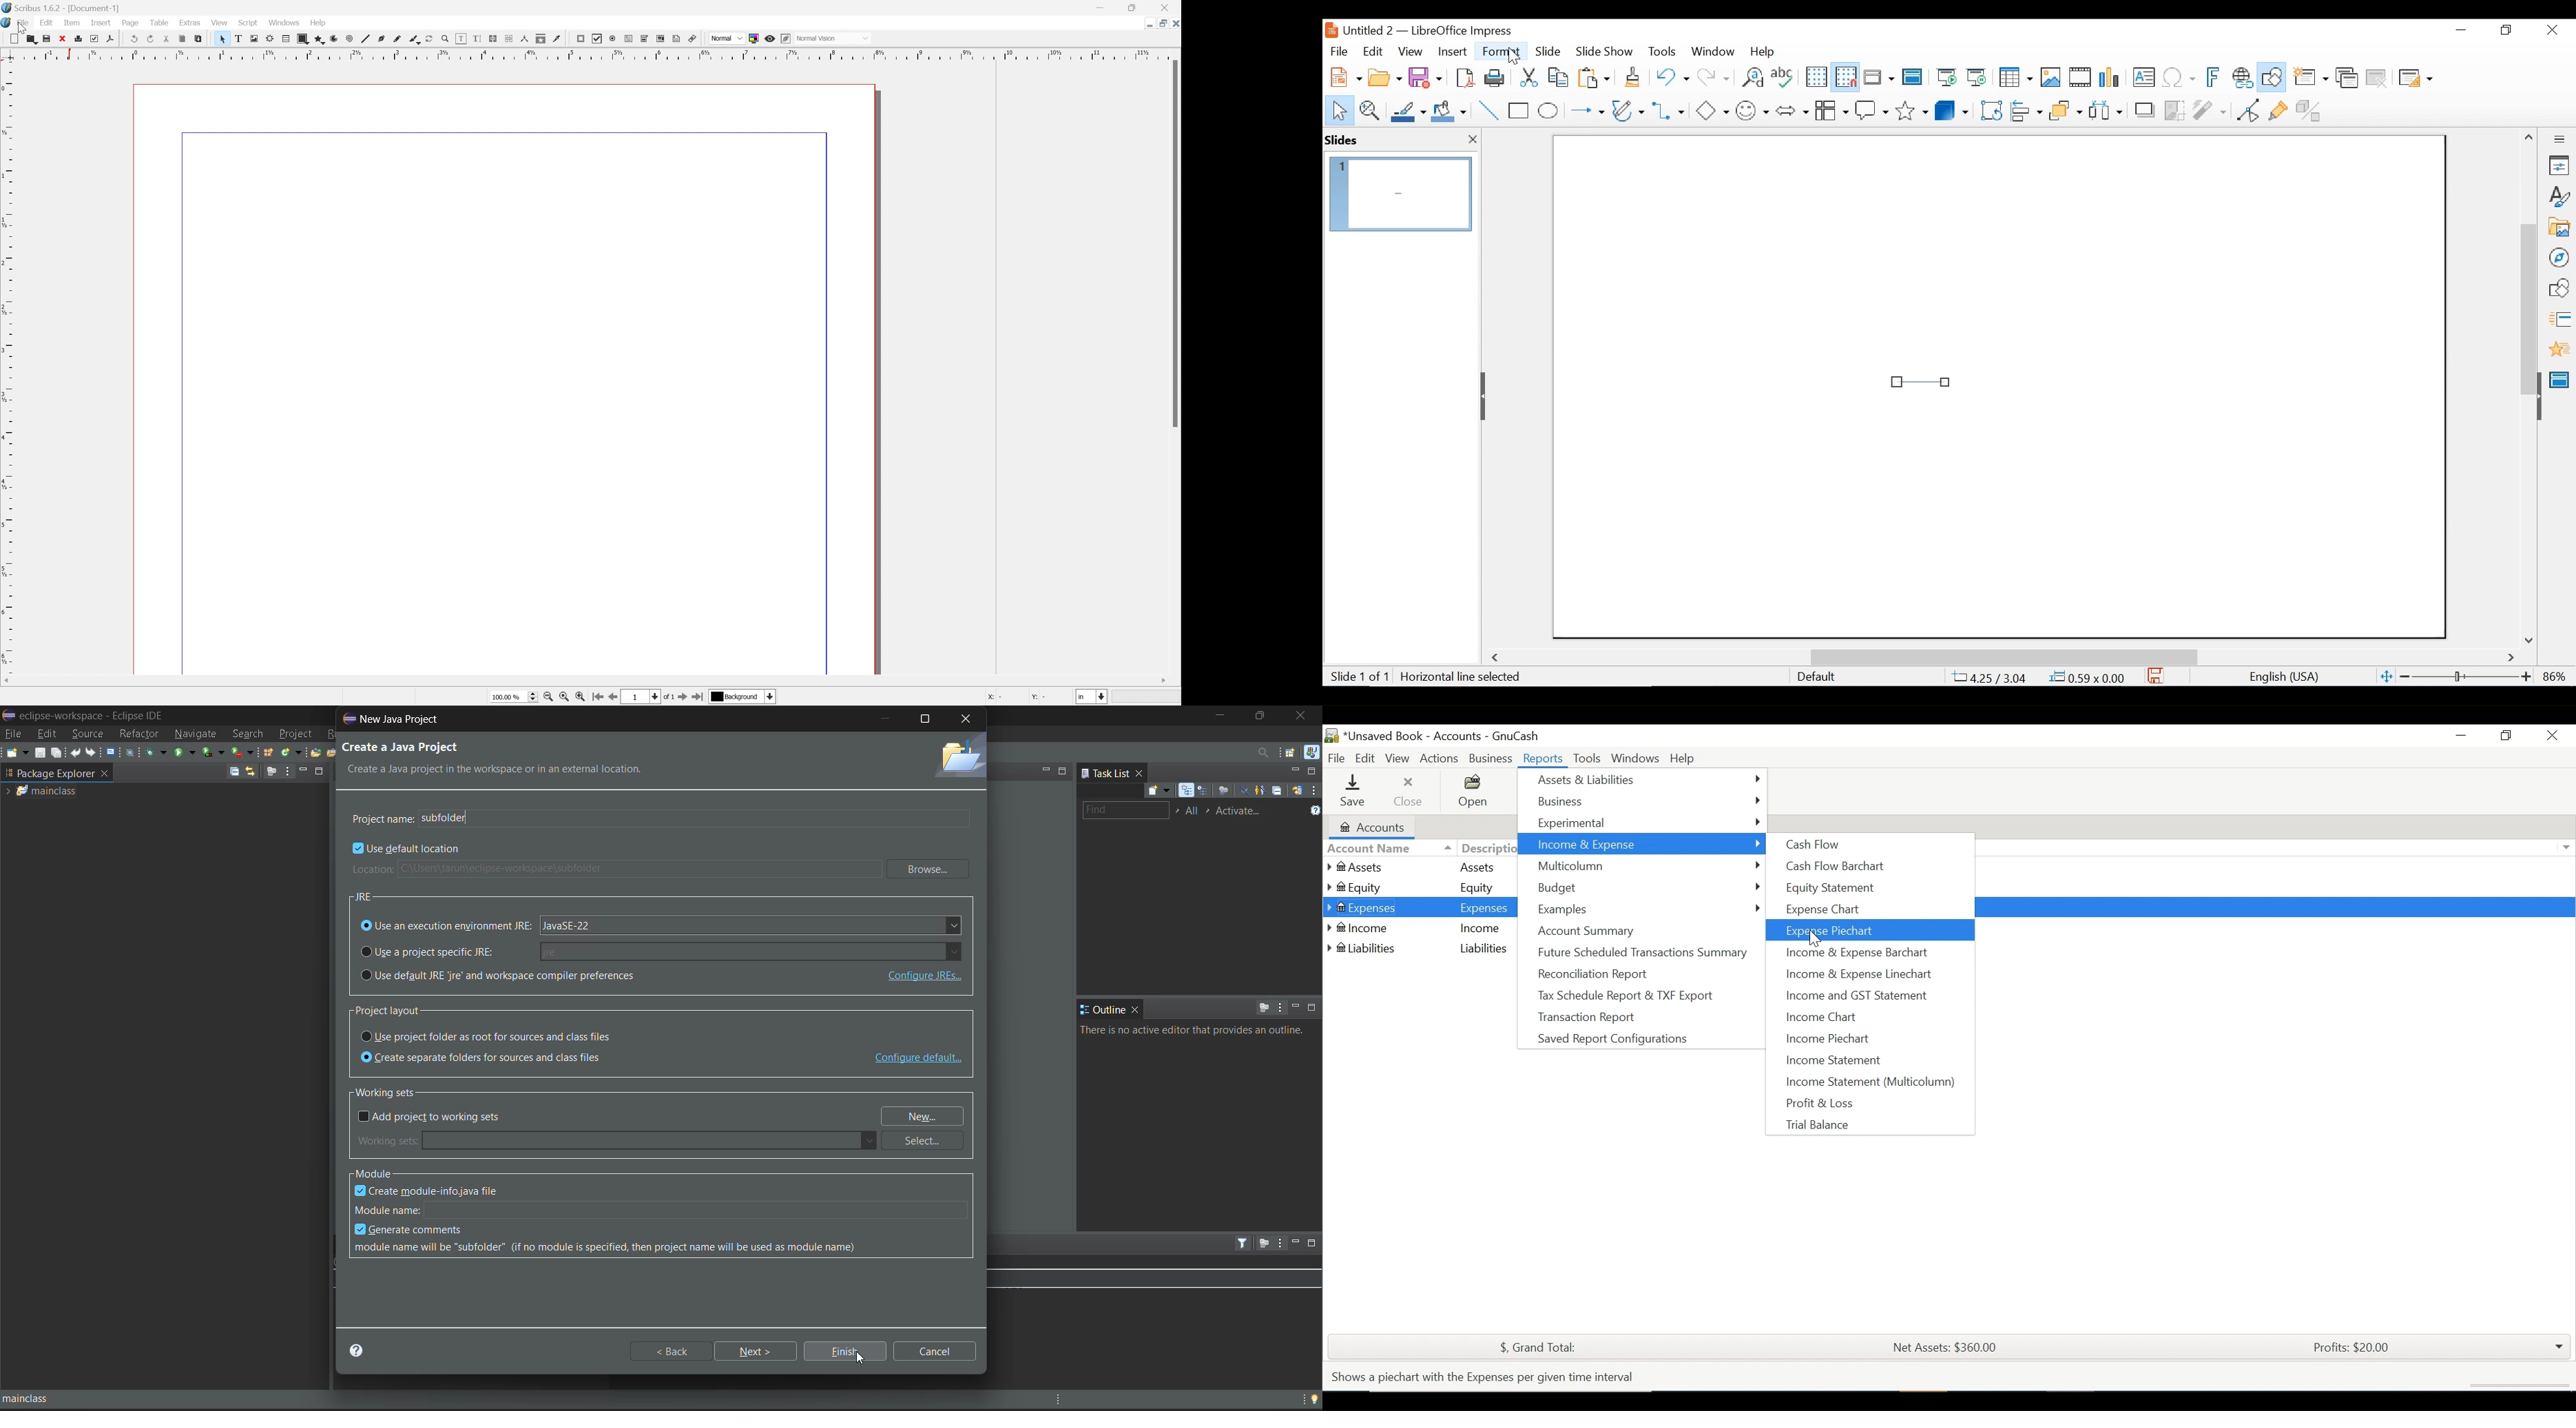 The image size is (2576, 1428). What do you see at coordinates (46, 24) in the screenshot?
I see `Edit` at bounding box center [46, 24].